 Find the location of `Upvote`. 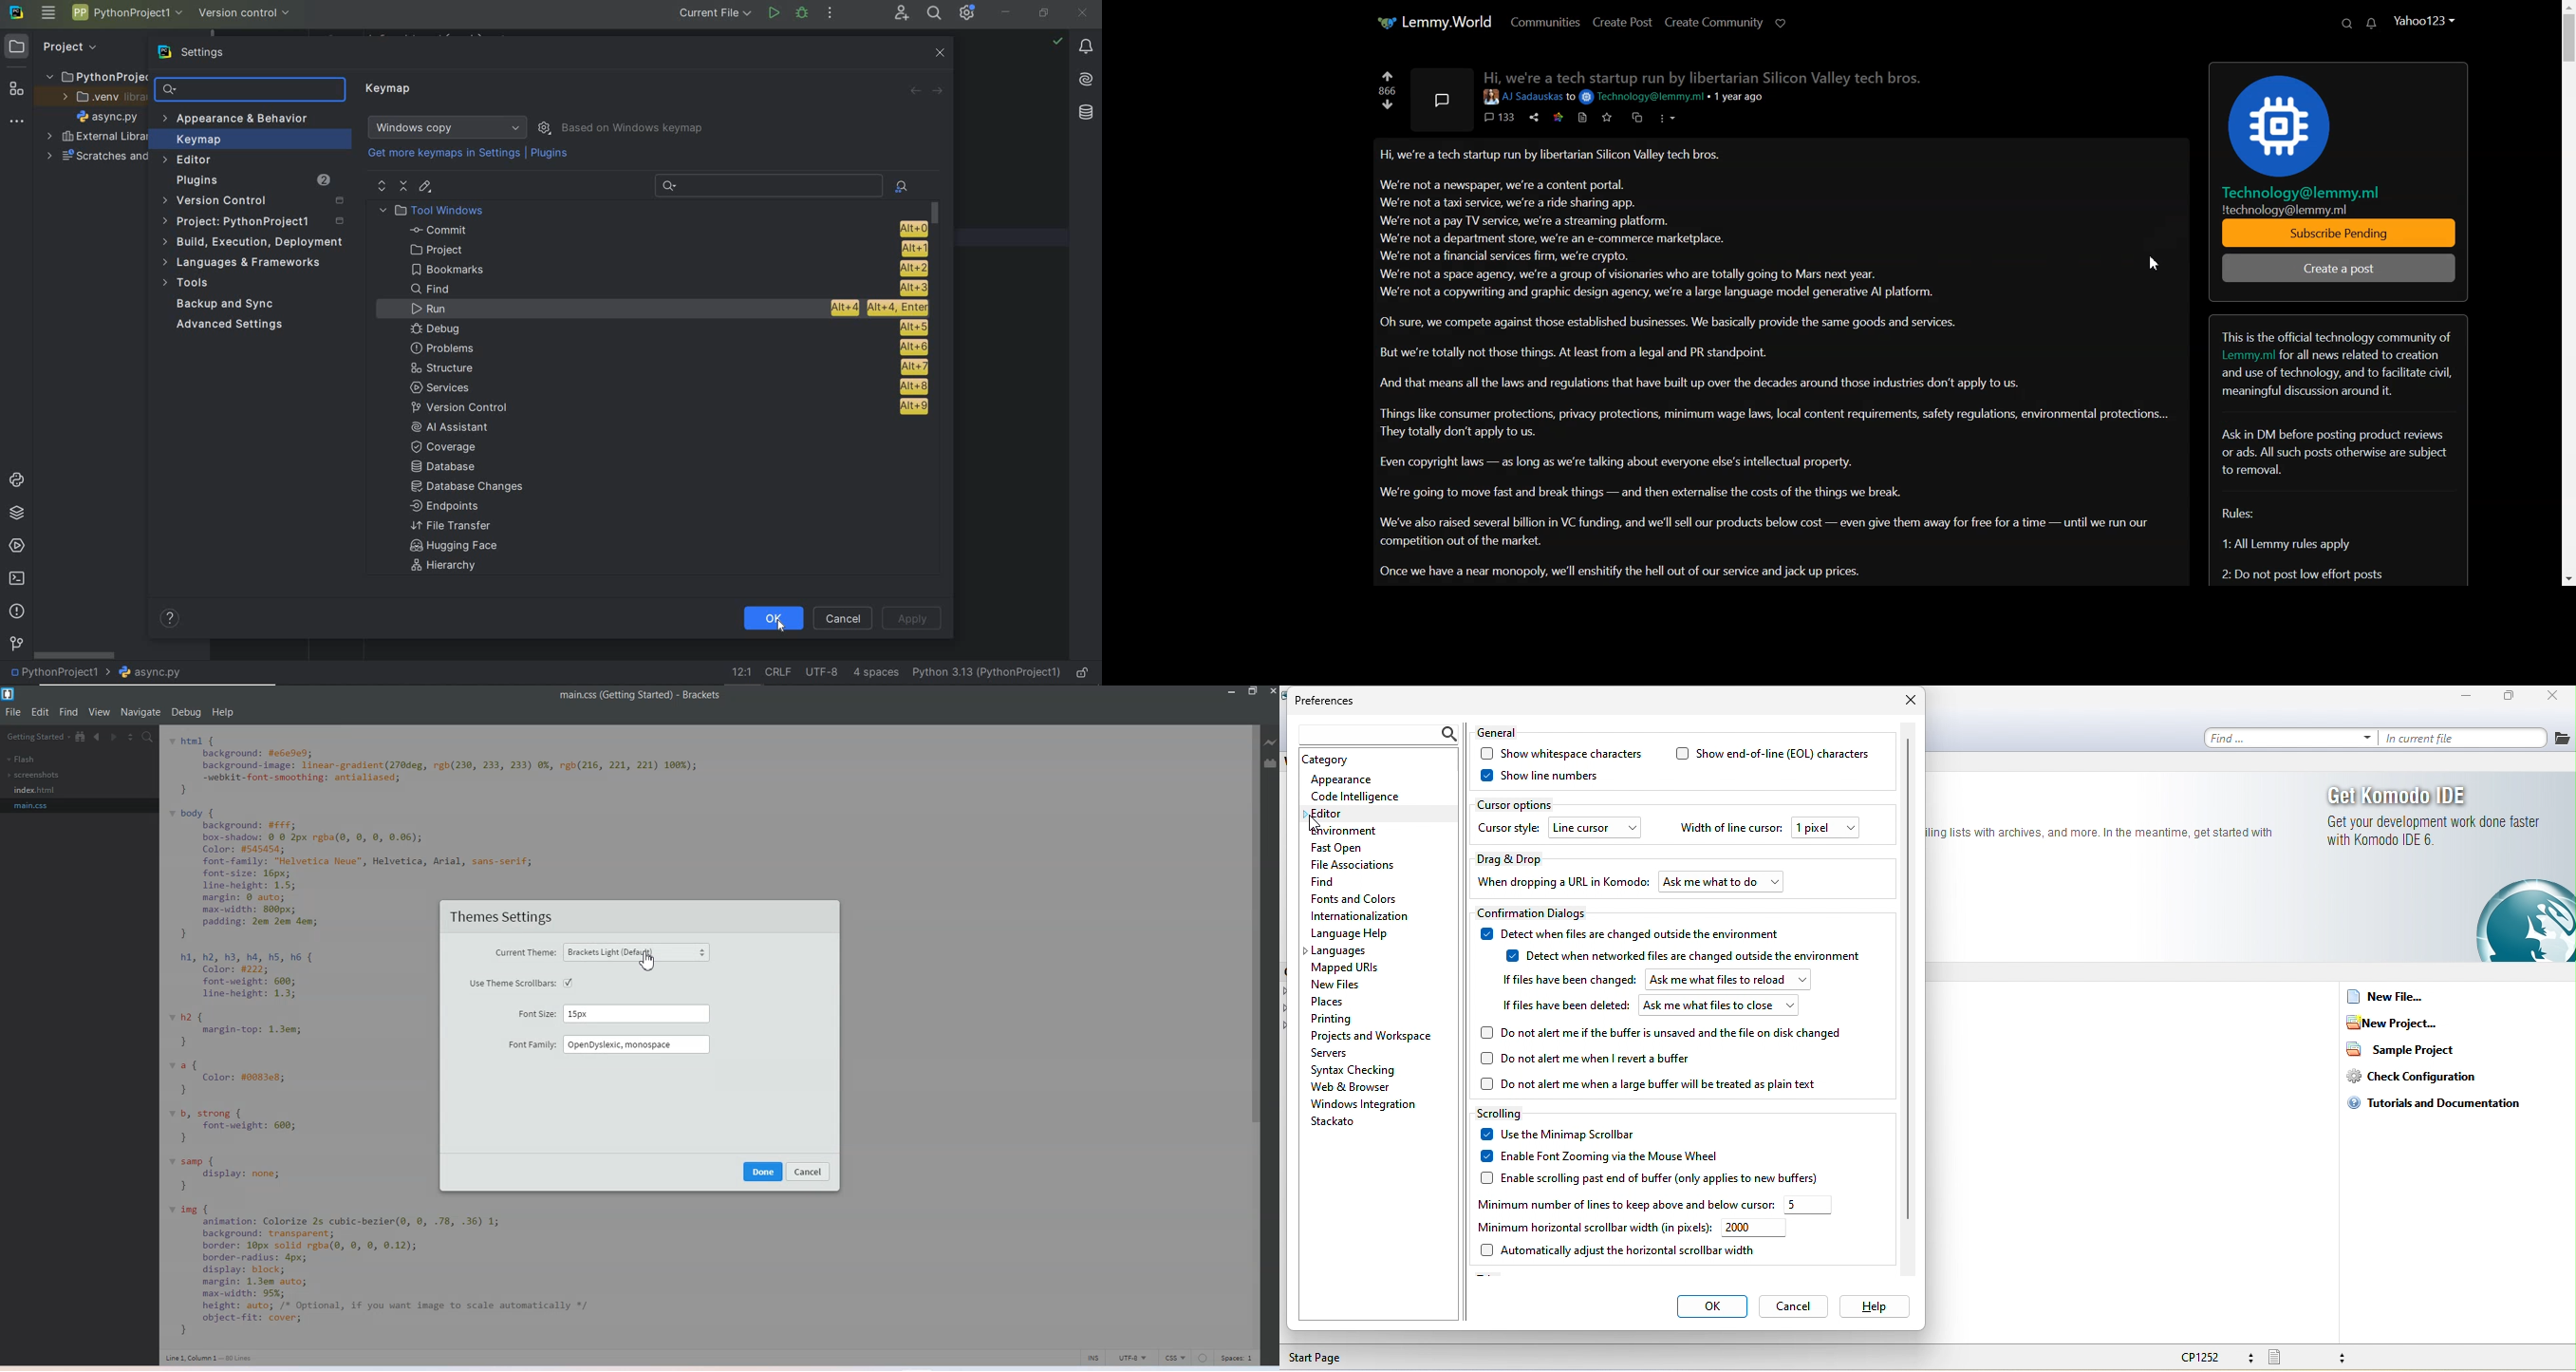

Upvote is located at coordinates (1388, 75).